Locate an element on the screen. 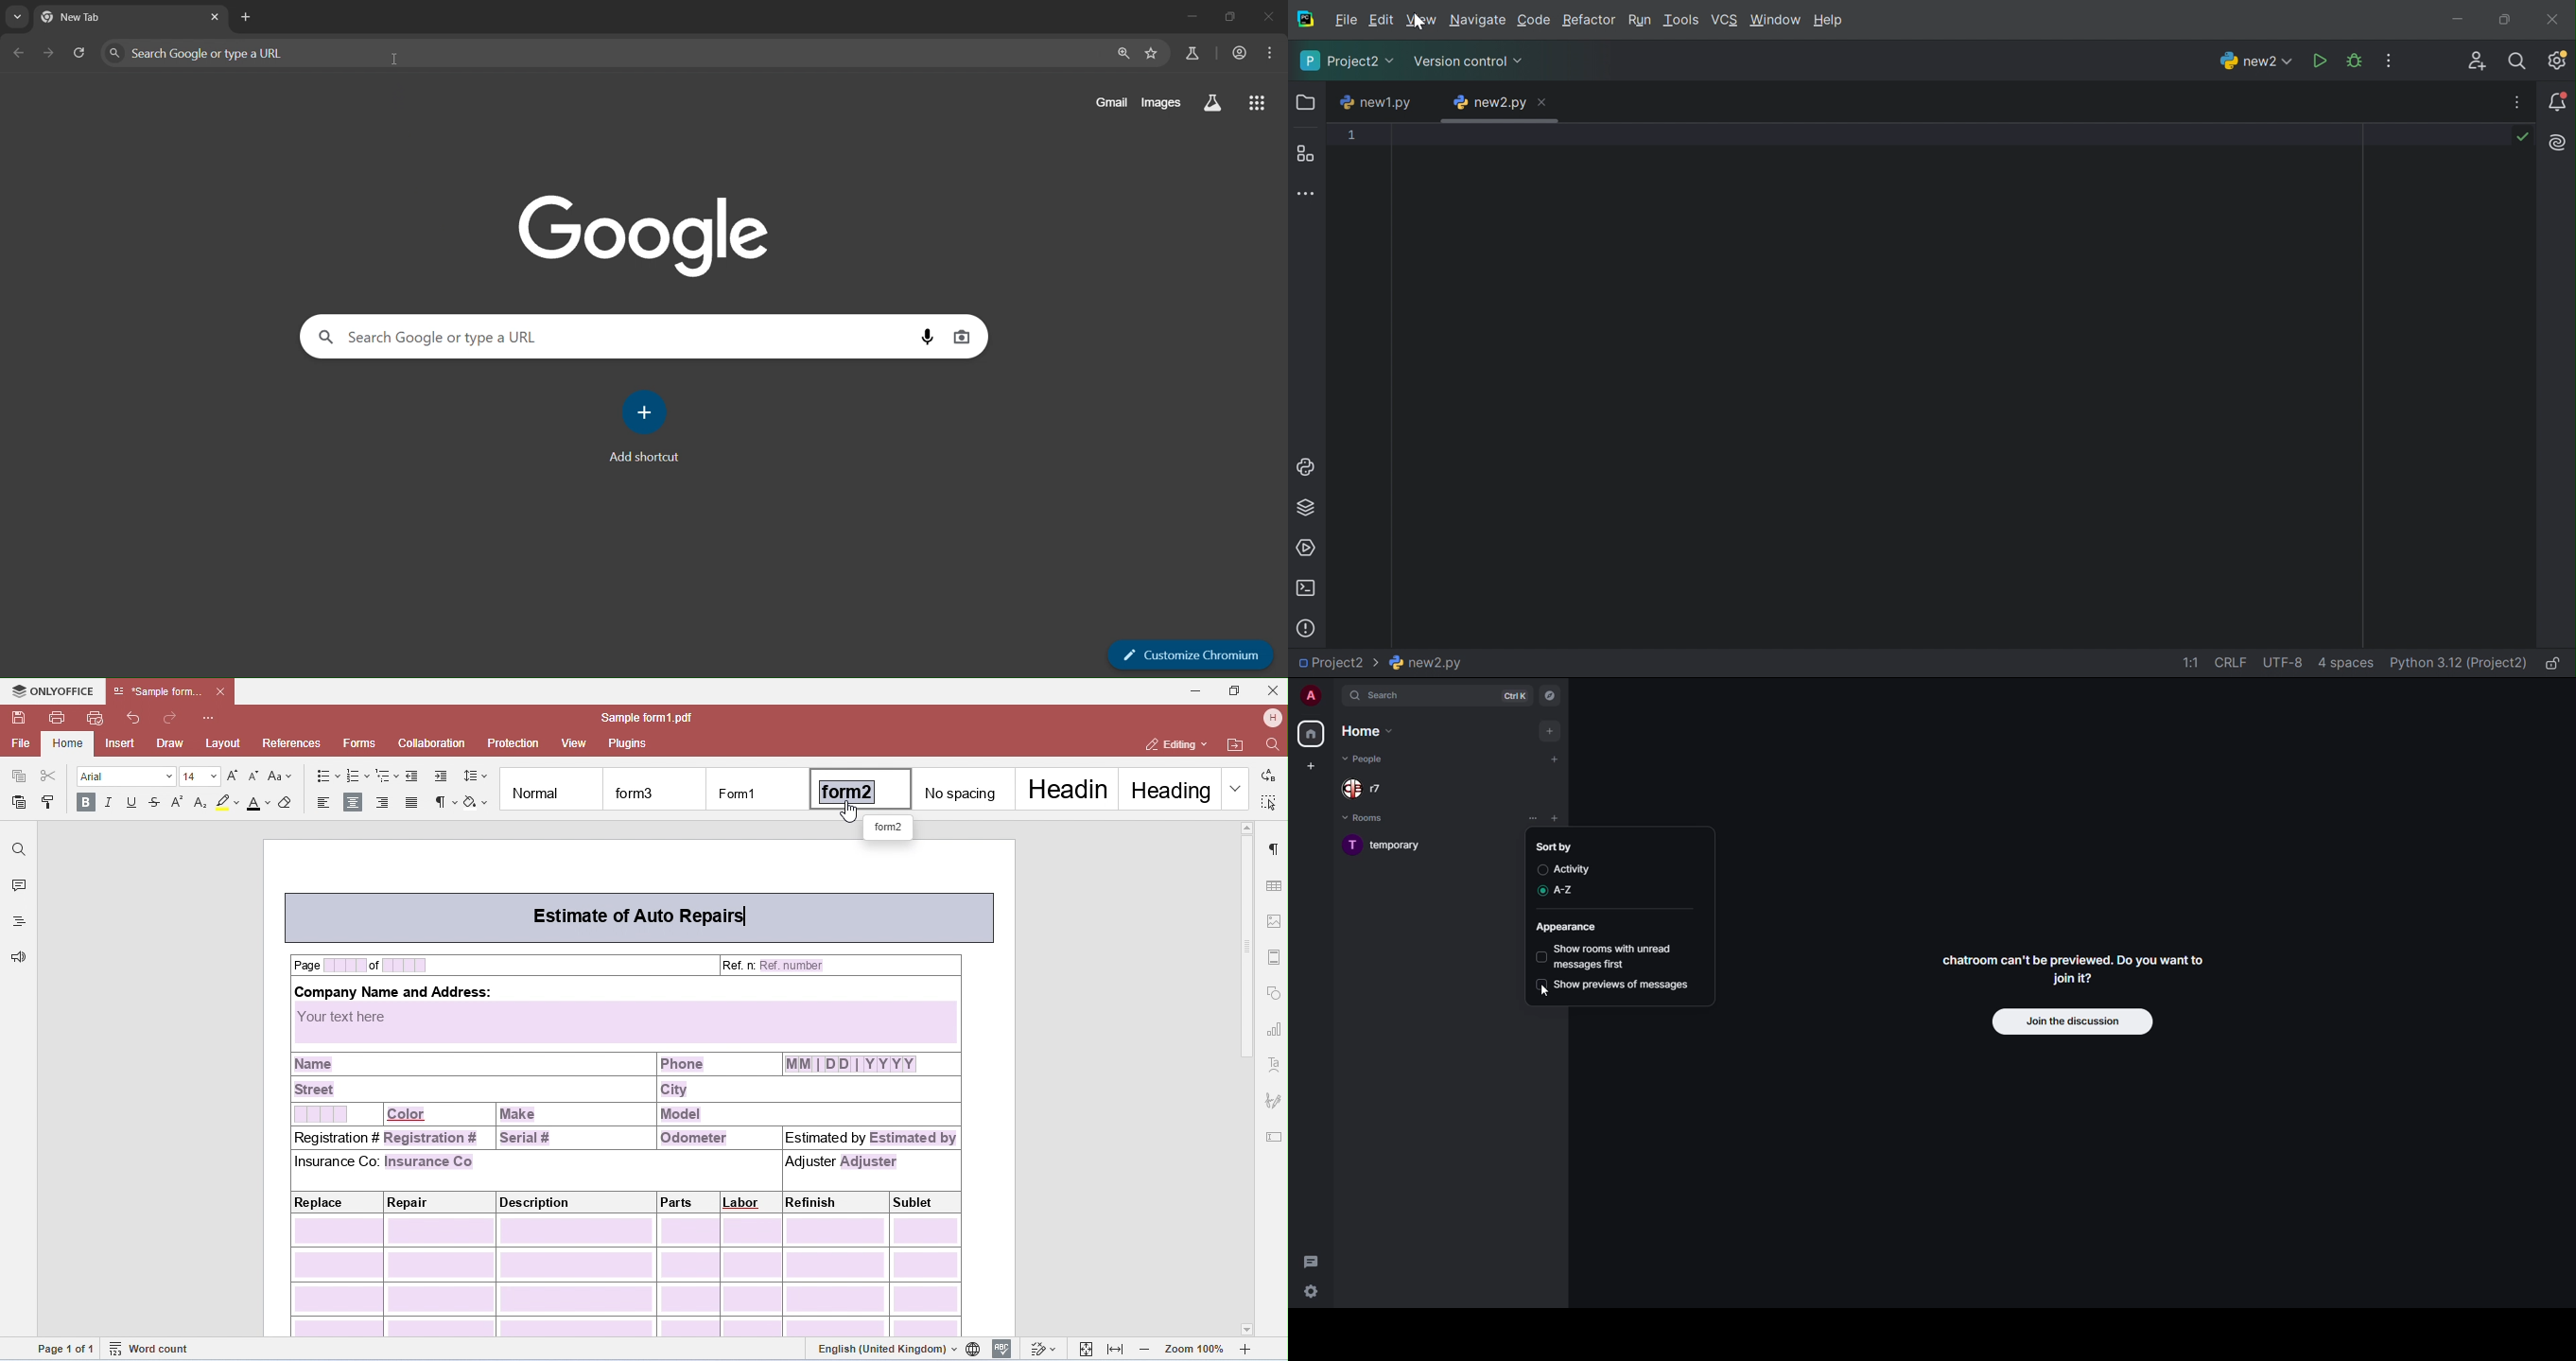 The height and width of the screenshot is (1372, 2576). create space is located at coordinates (1309, 765).